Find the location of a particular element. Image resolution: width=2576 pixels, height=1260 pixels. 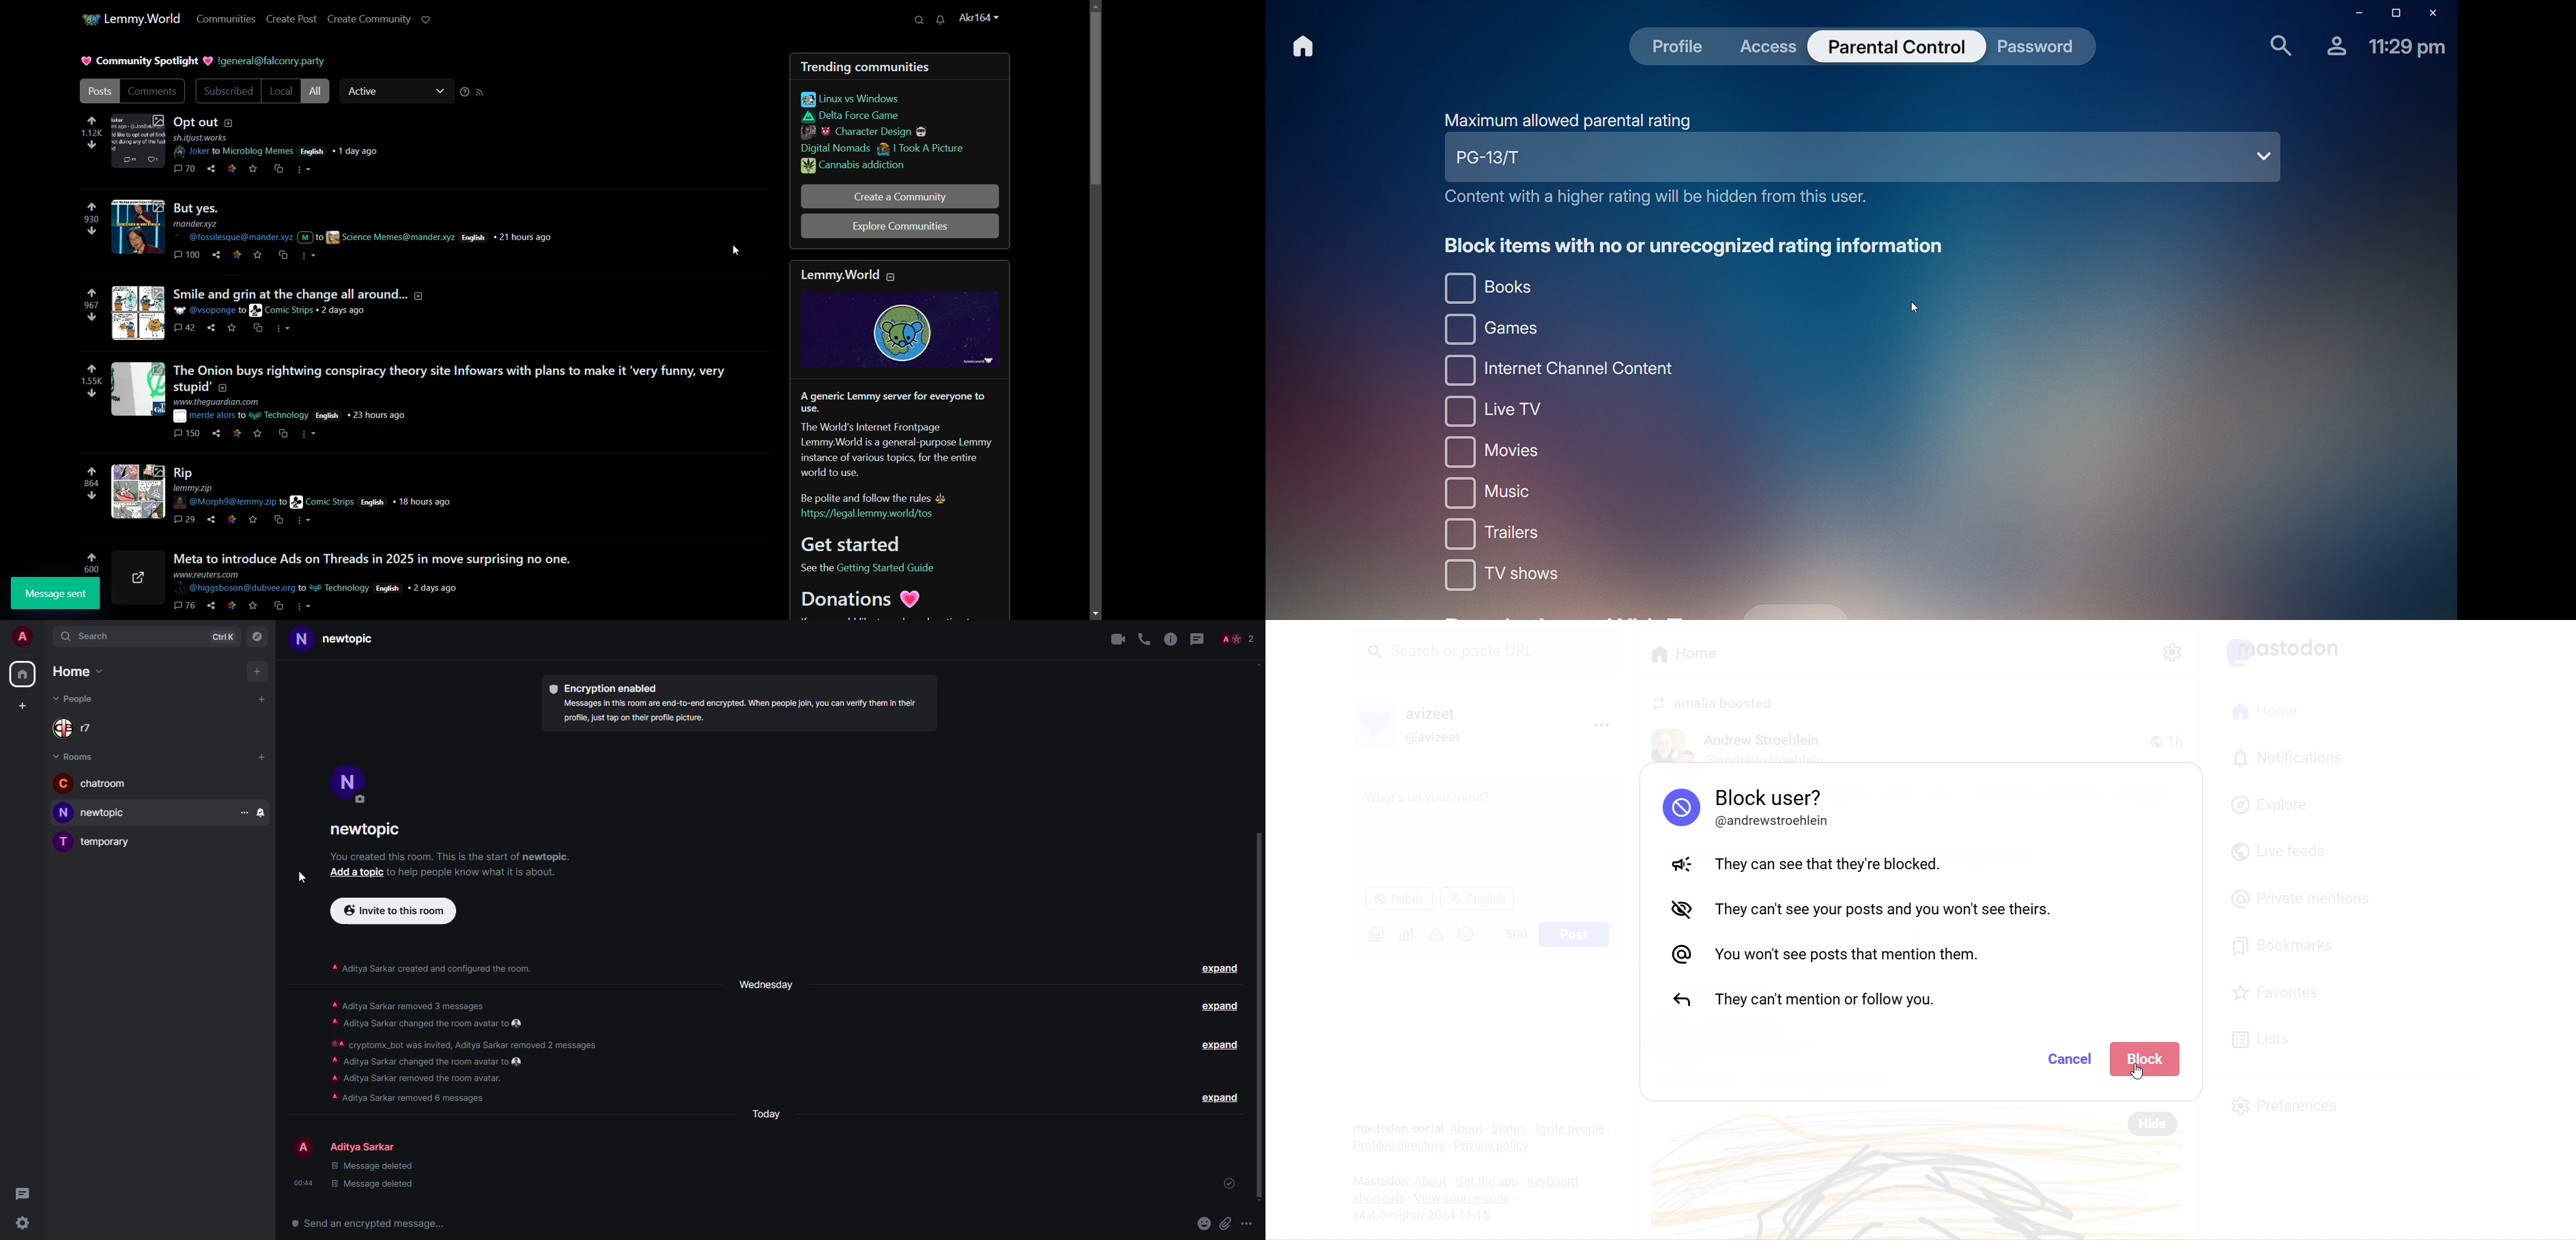

rooms is located at coordinates (76, 757).